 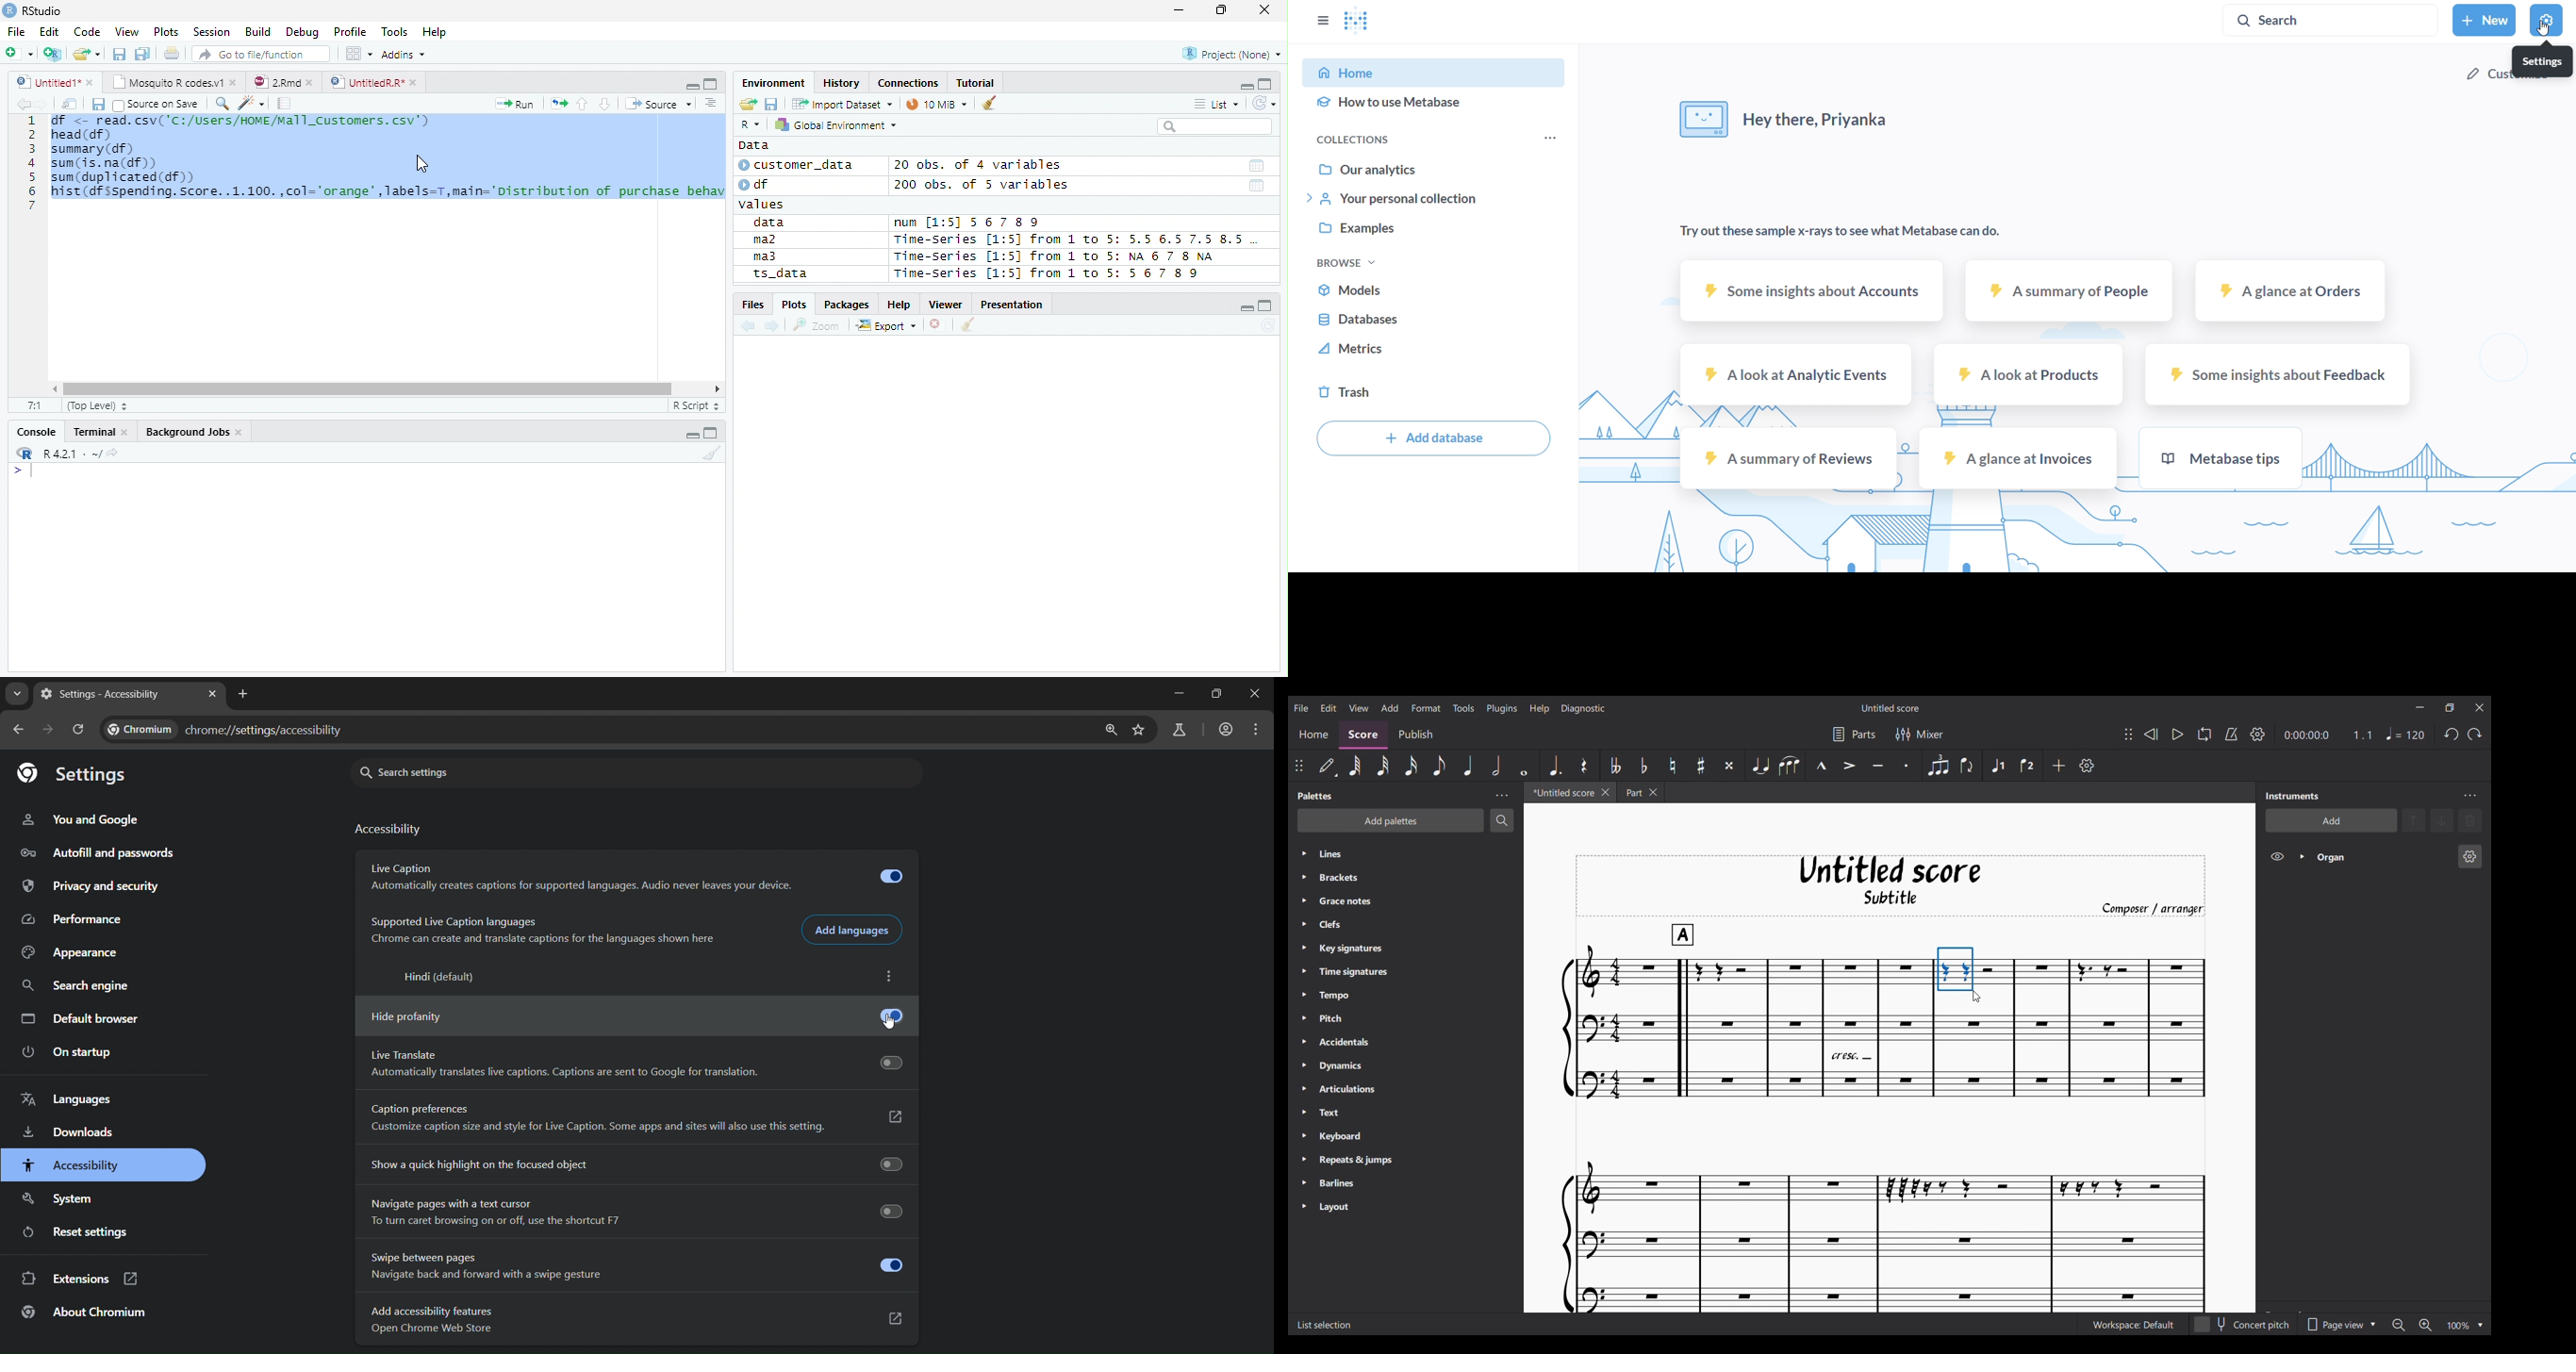 What do you see at coordinates (1255, 166) in the screenshot?
I see `Date` at bounding box center [1255, 166].